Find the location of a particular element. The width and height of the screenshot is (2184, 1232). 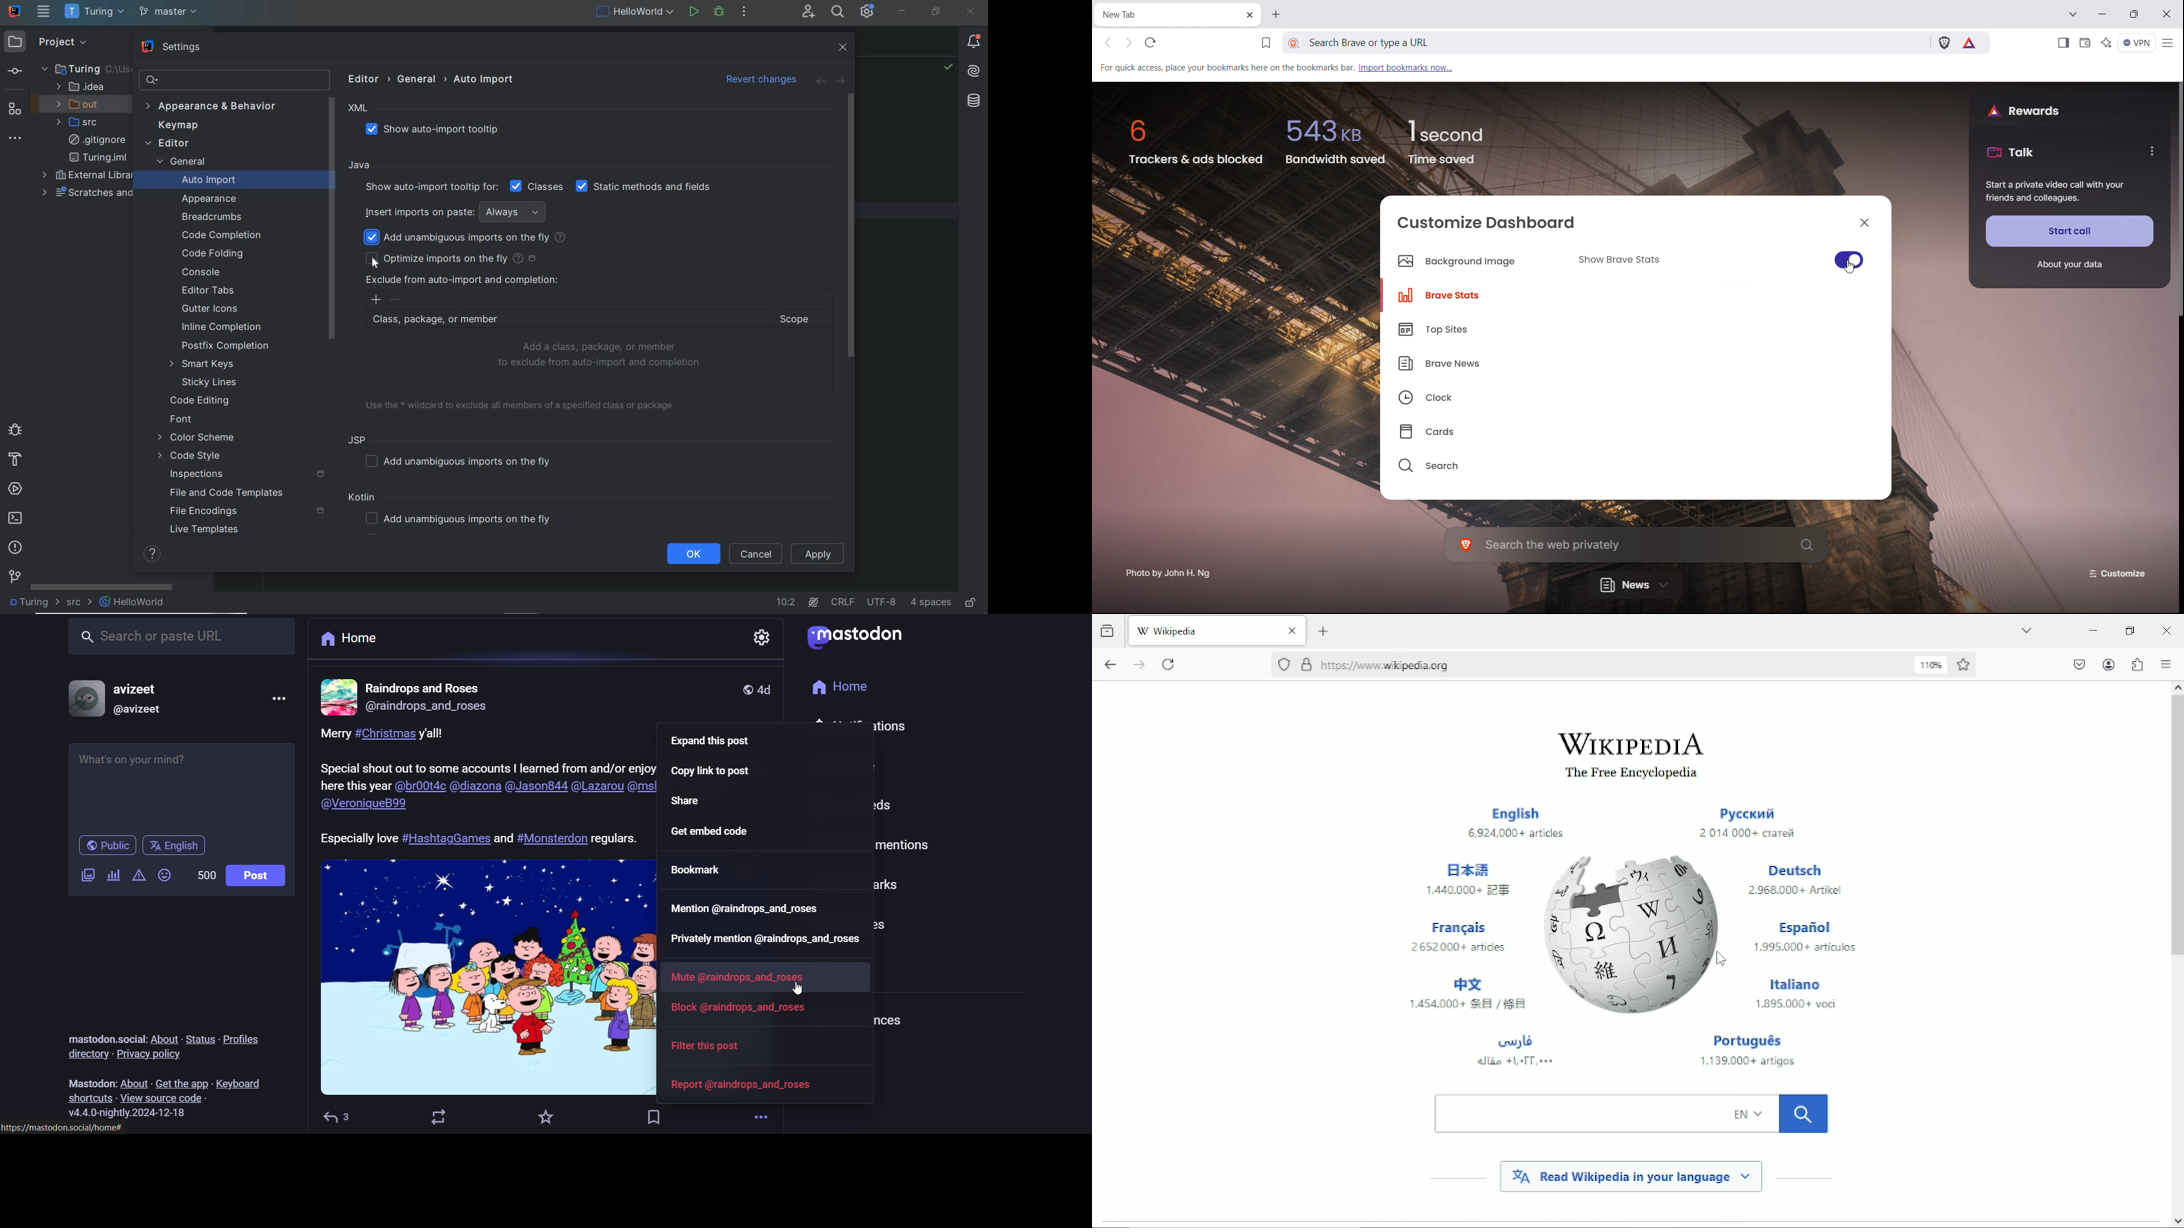

brave shields is located at coordinates (1944, 42).